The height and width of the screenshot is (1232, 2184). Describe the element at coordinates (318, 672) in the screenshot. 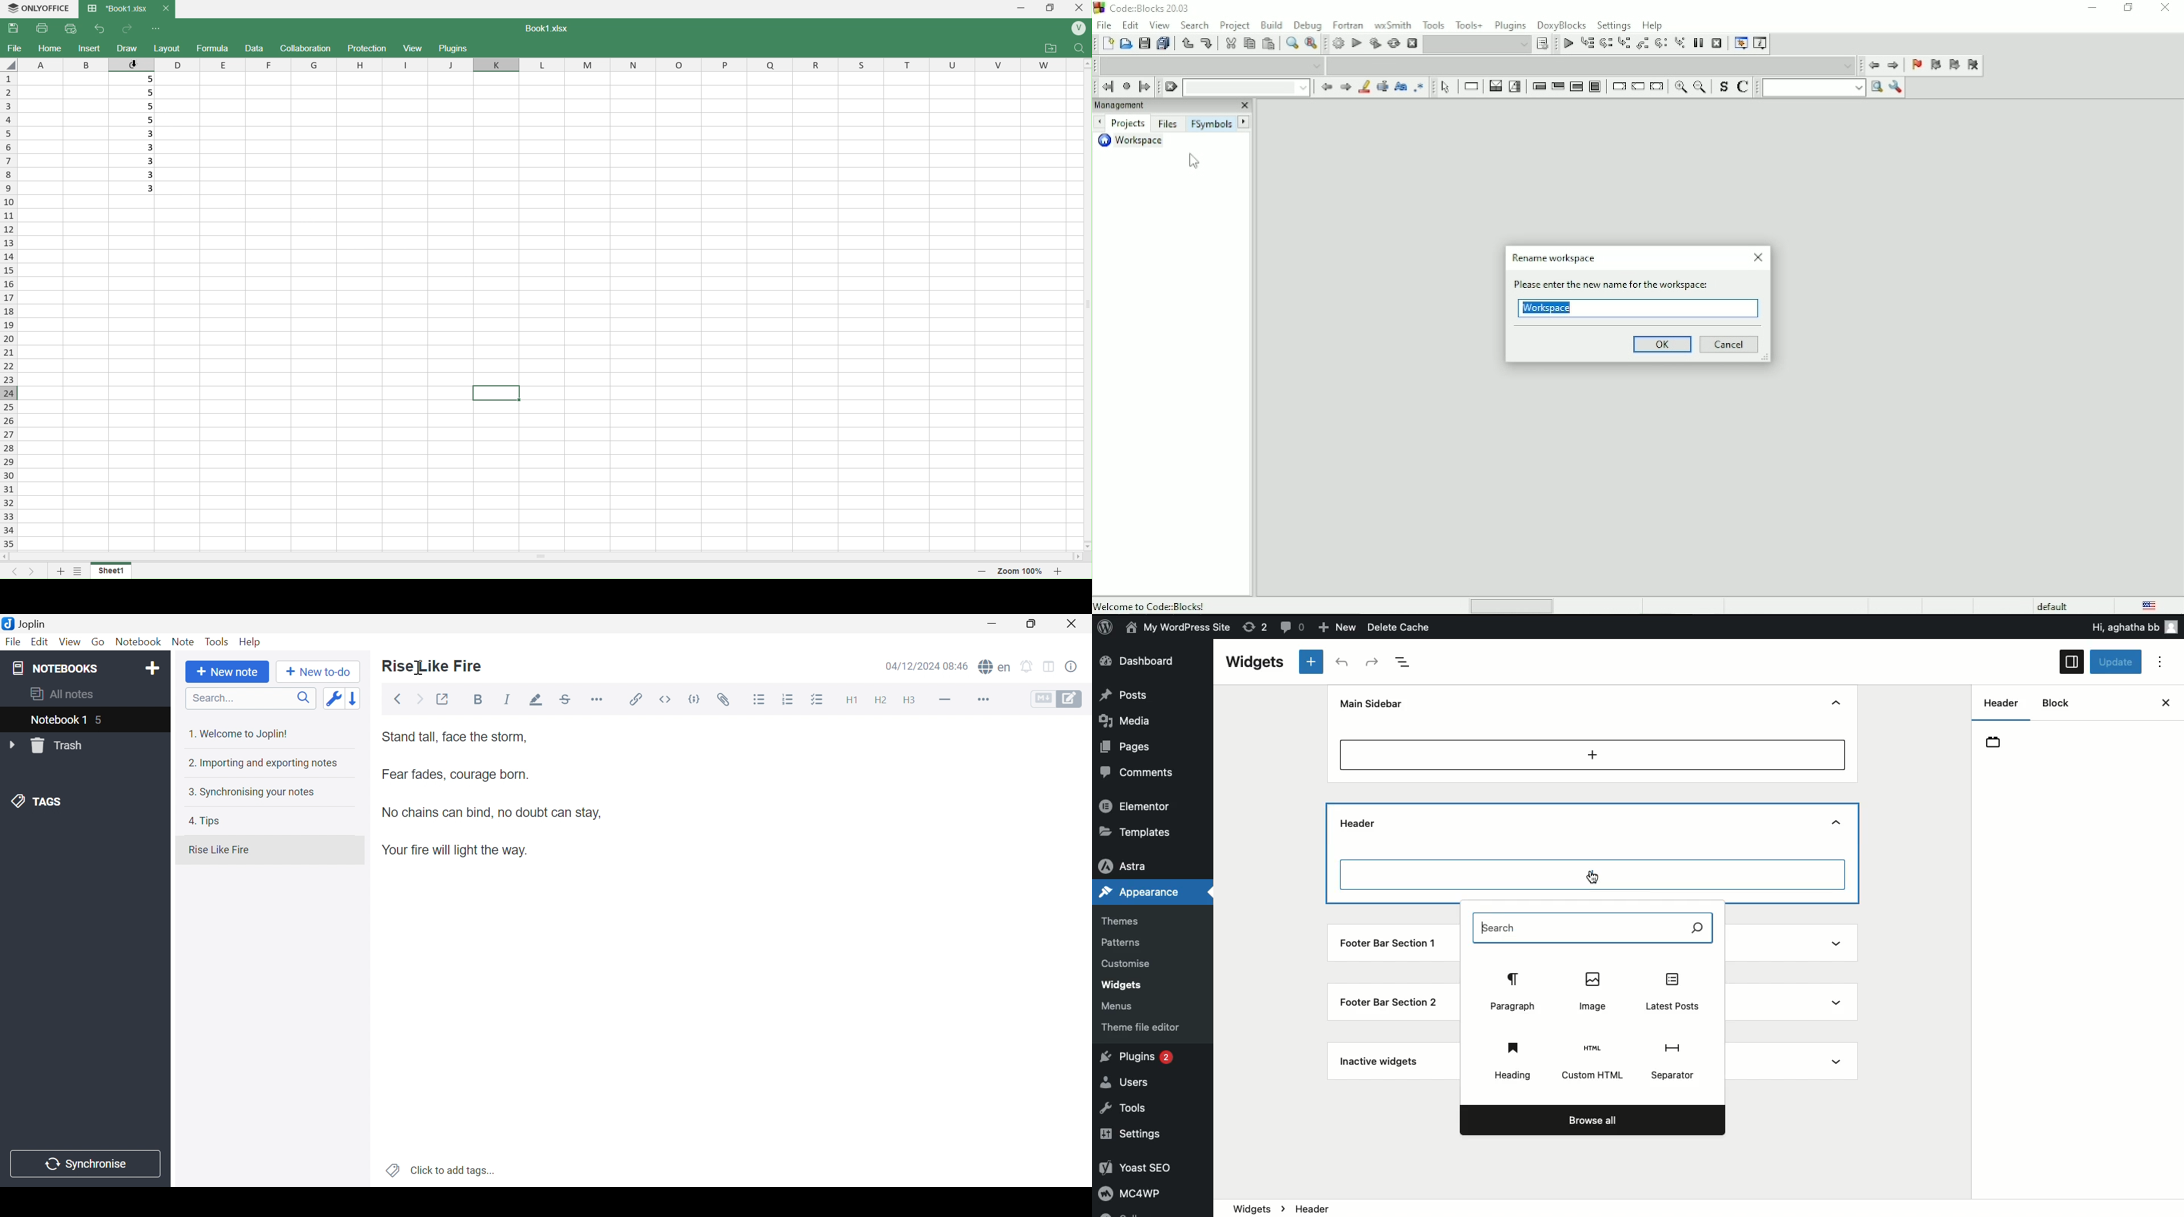

I see `New to-do` at that location.